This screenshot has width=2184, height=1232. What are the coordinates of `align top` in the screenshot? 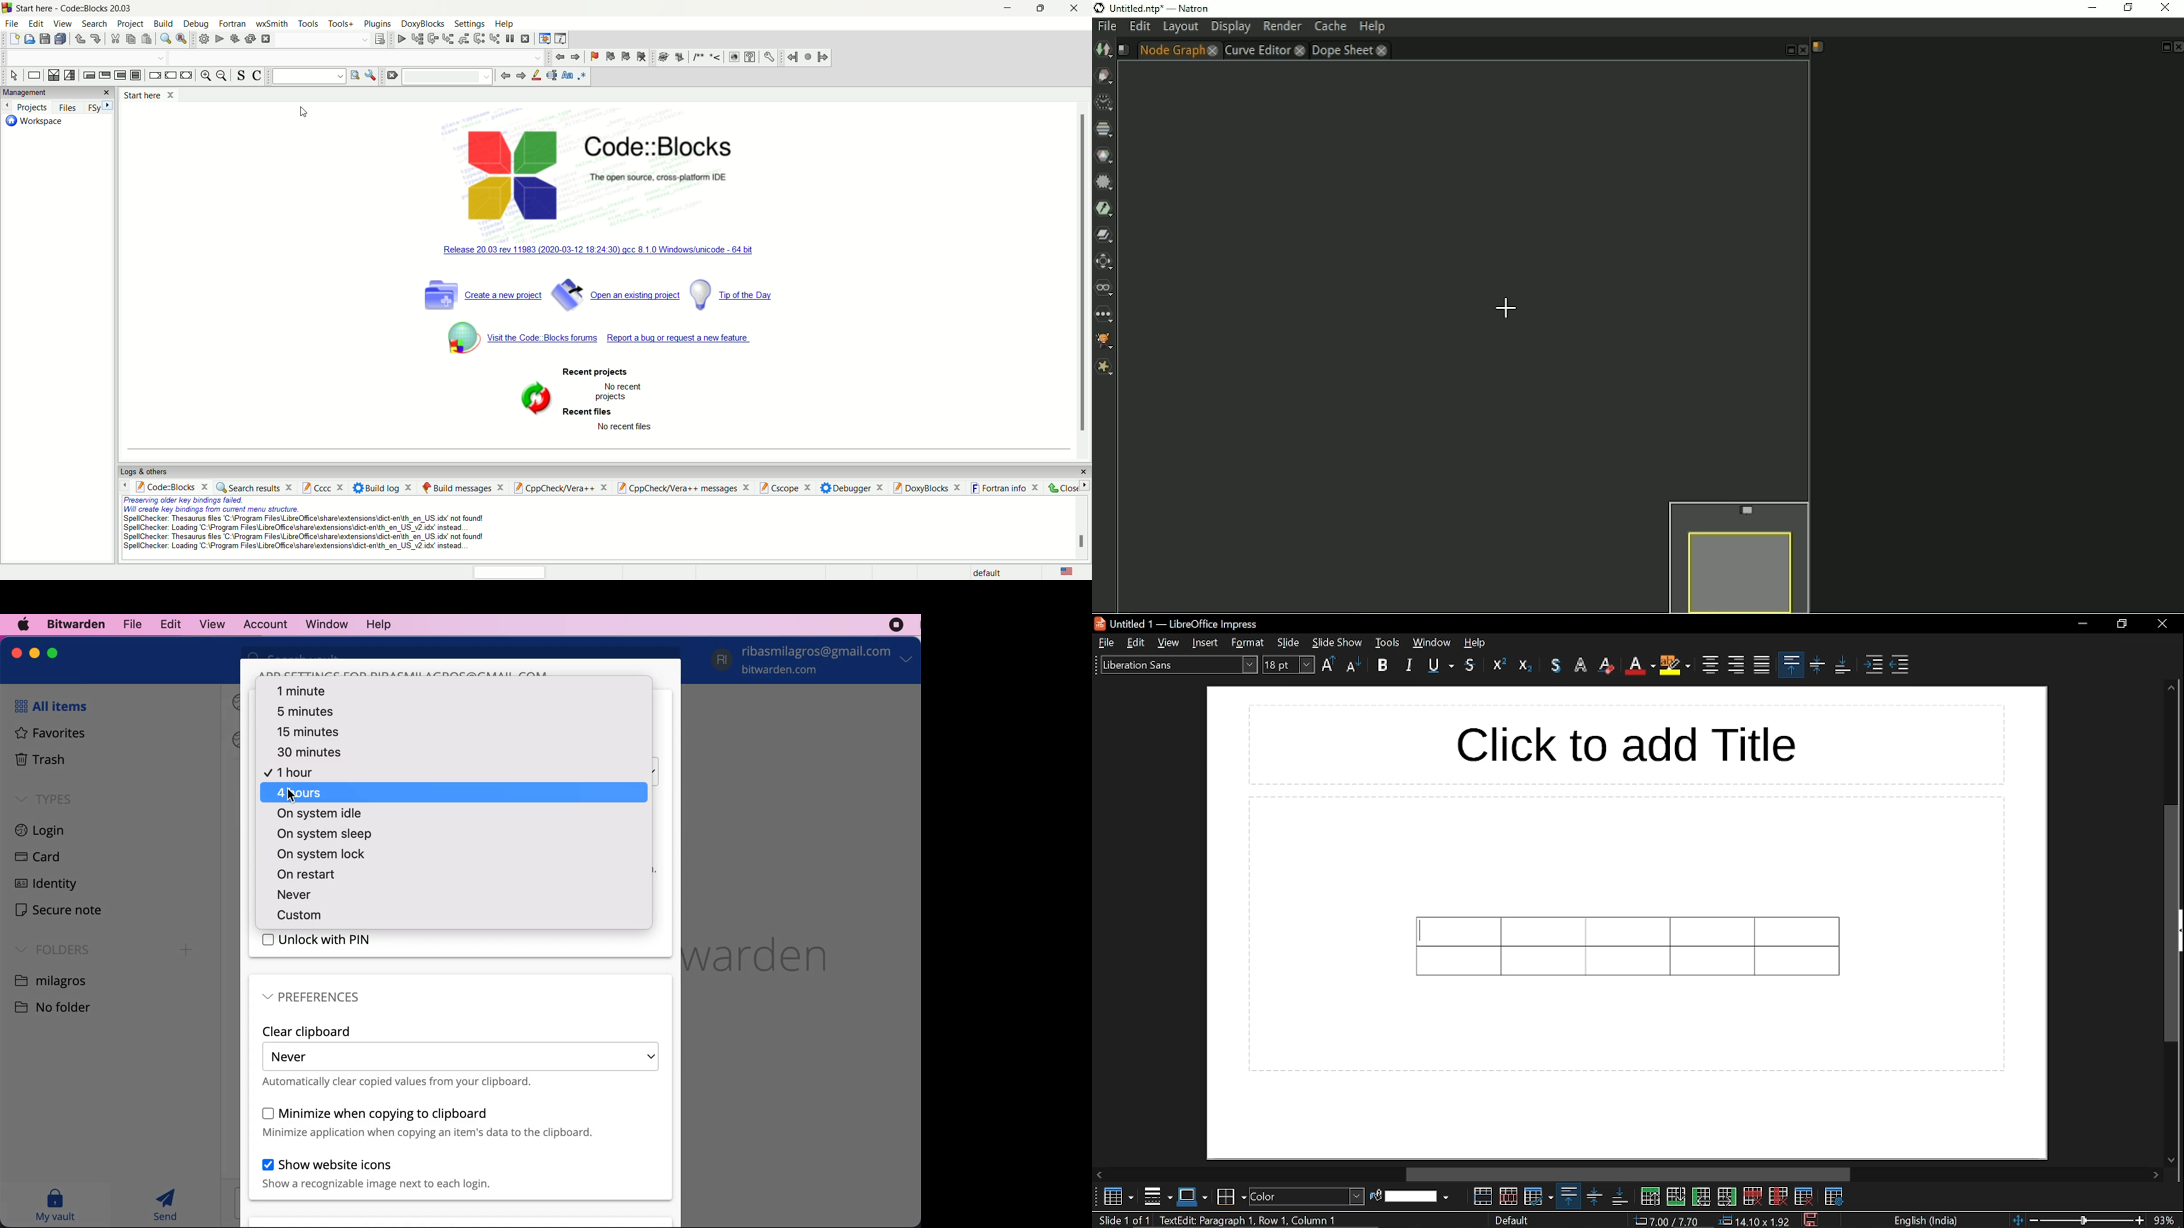 It's located at (1568, 1196).